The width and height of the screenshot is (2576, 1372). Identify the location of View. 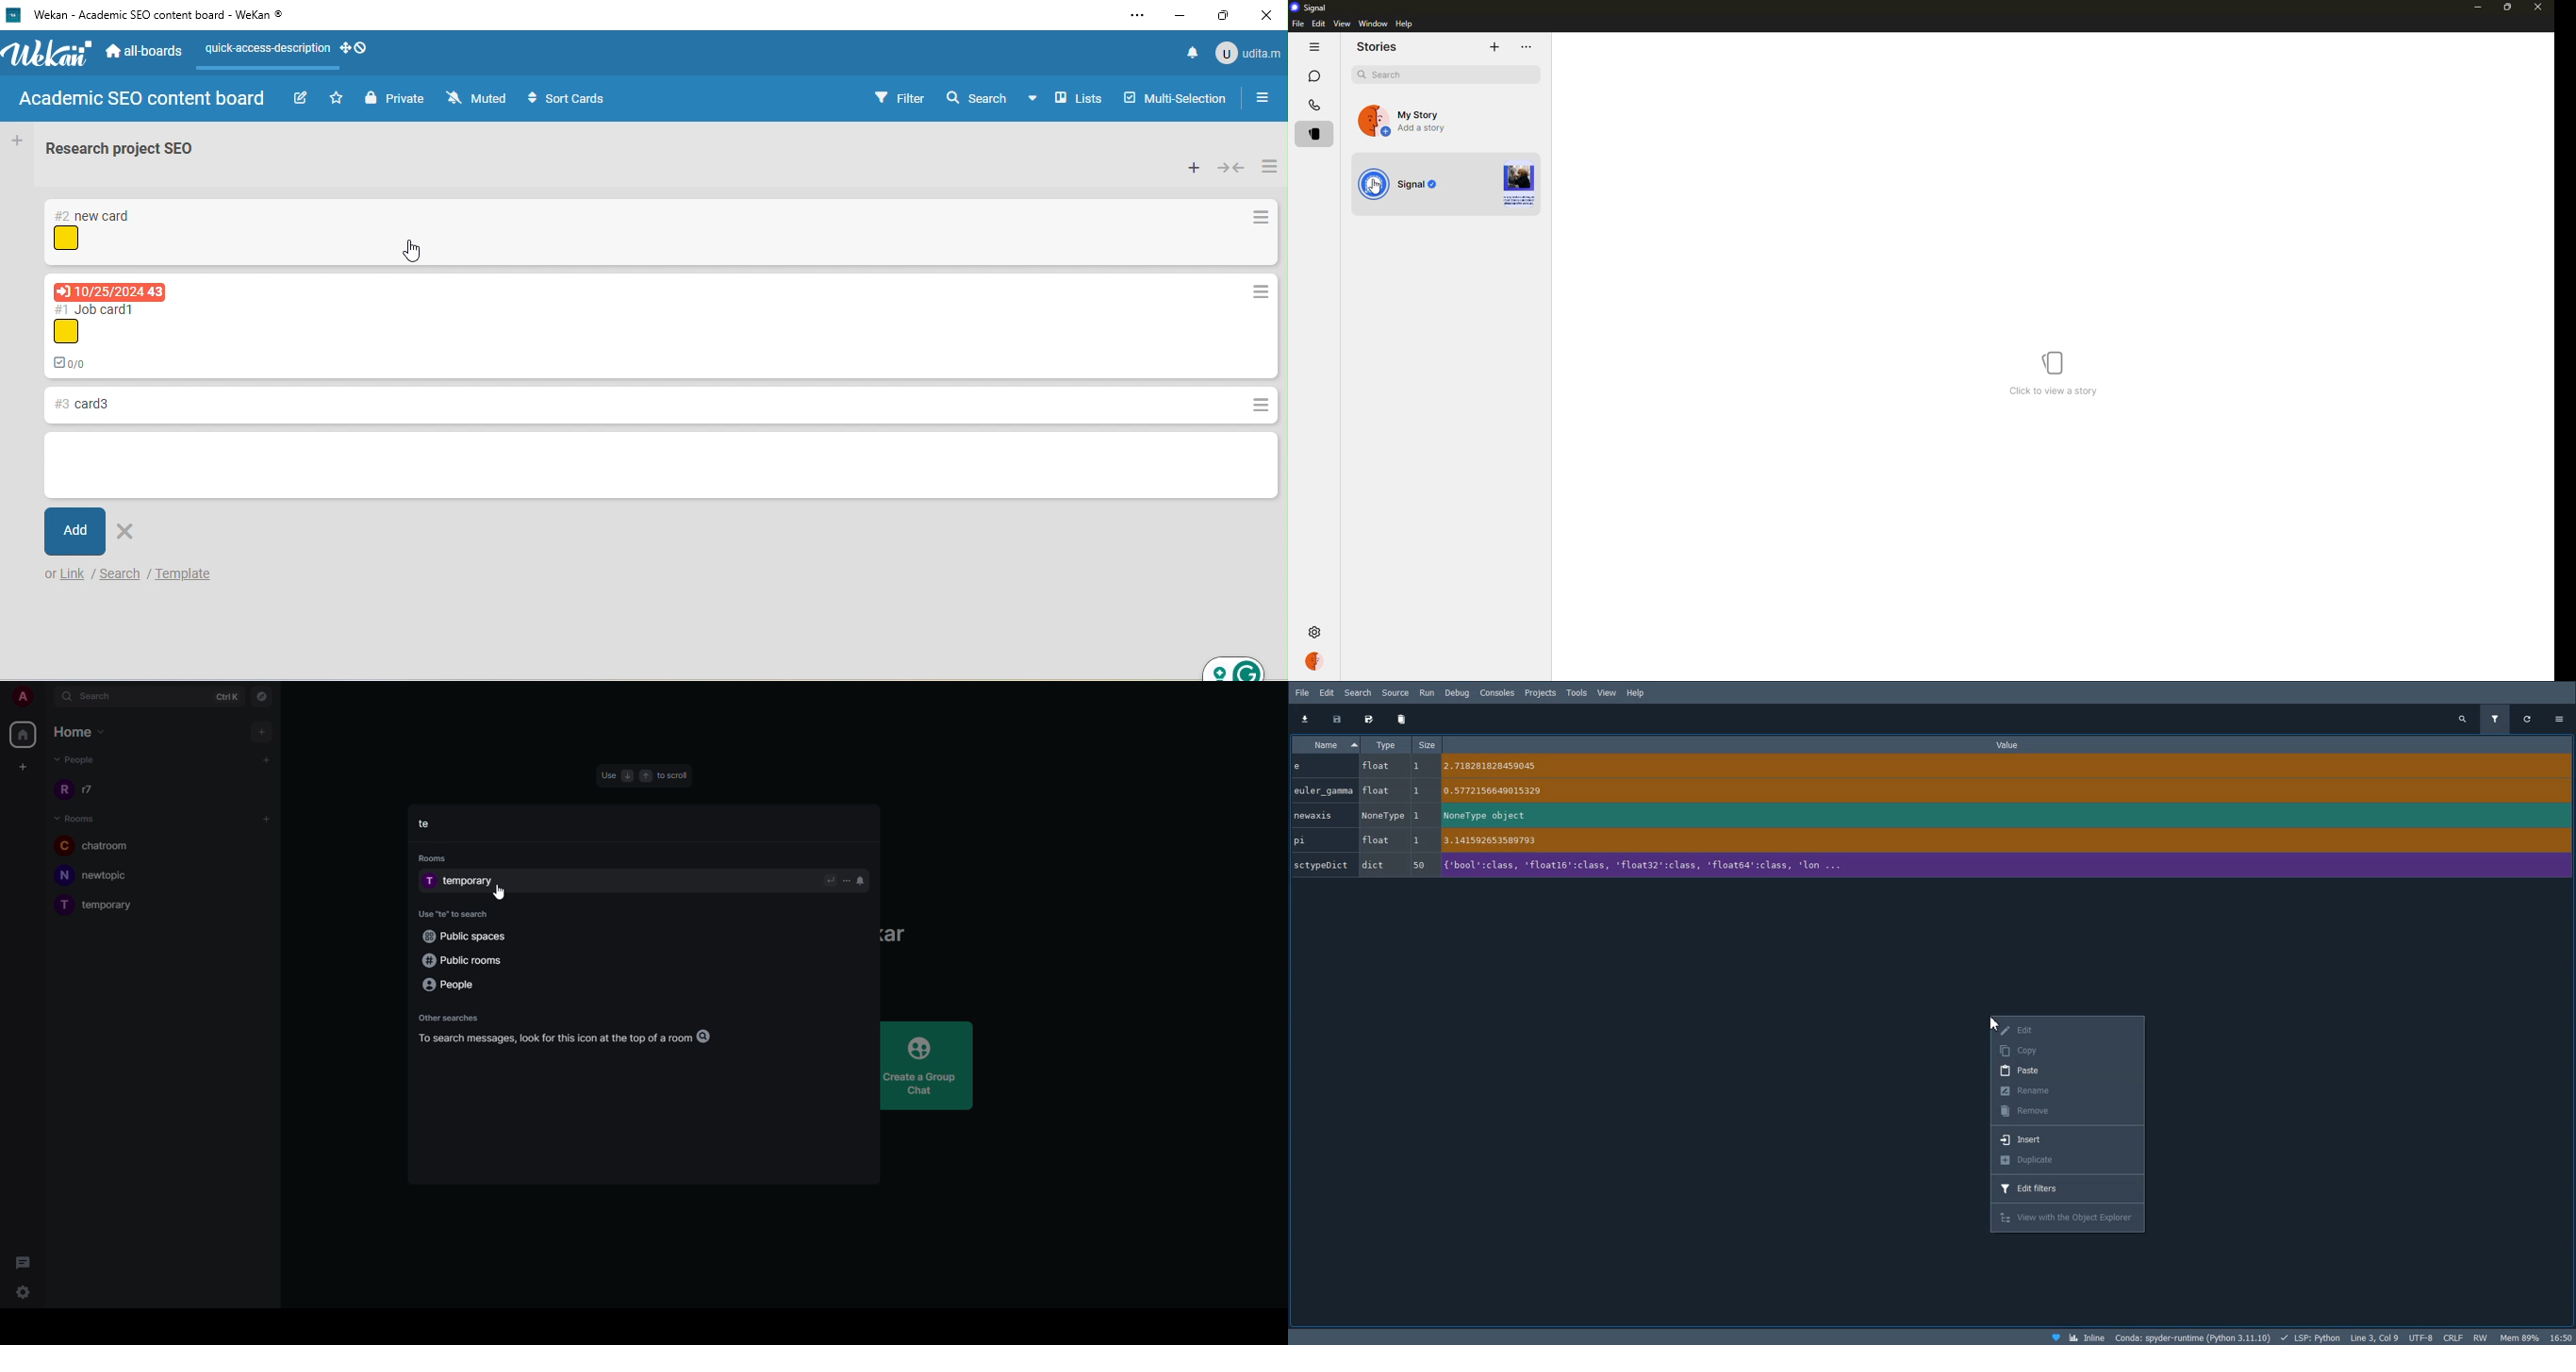
(1607, 692).